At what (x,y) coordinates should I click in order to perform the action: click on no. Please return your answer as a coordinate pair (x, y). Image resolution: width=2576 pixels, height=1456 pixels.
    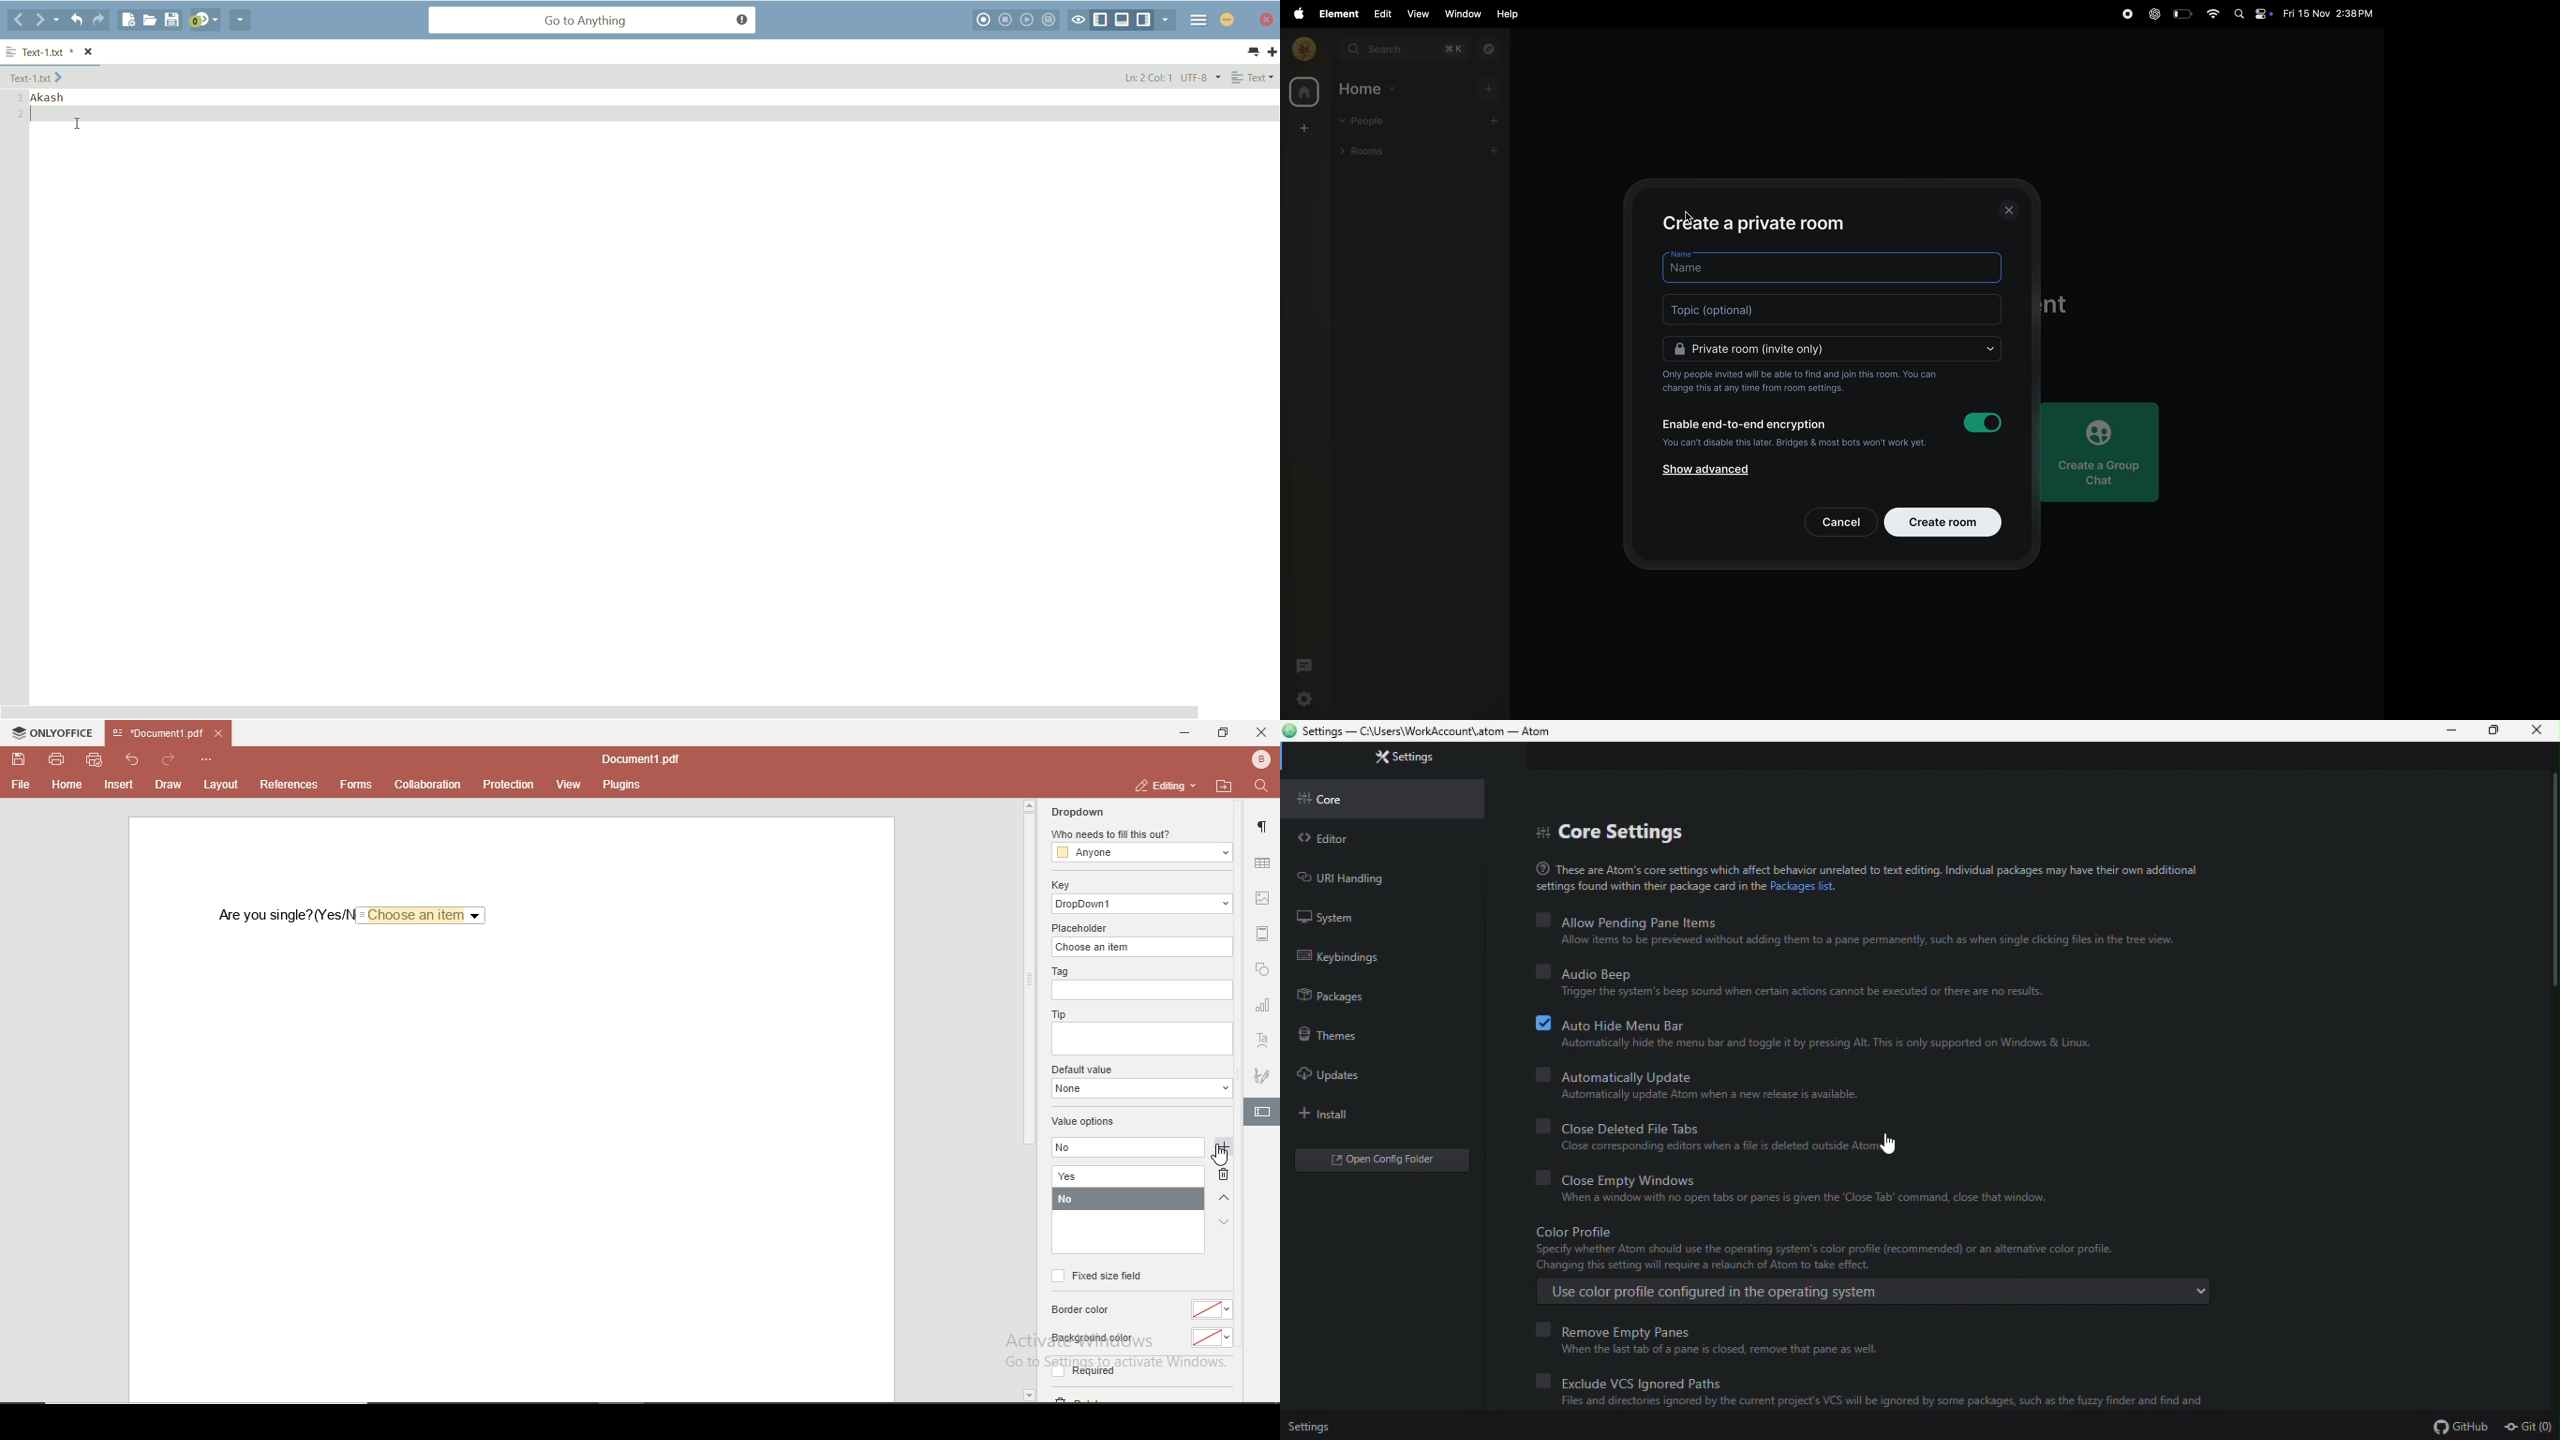
    Looking at the image, I should click on (1127, 1199).